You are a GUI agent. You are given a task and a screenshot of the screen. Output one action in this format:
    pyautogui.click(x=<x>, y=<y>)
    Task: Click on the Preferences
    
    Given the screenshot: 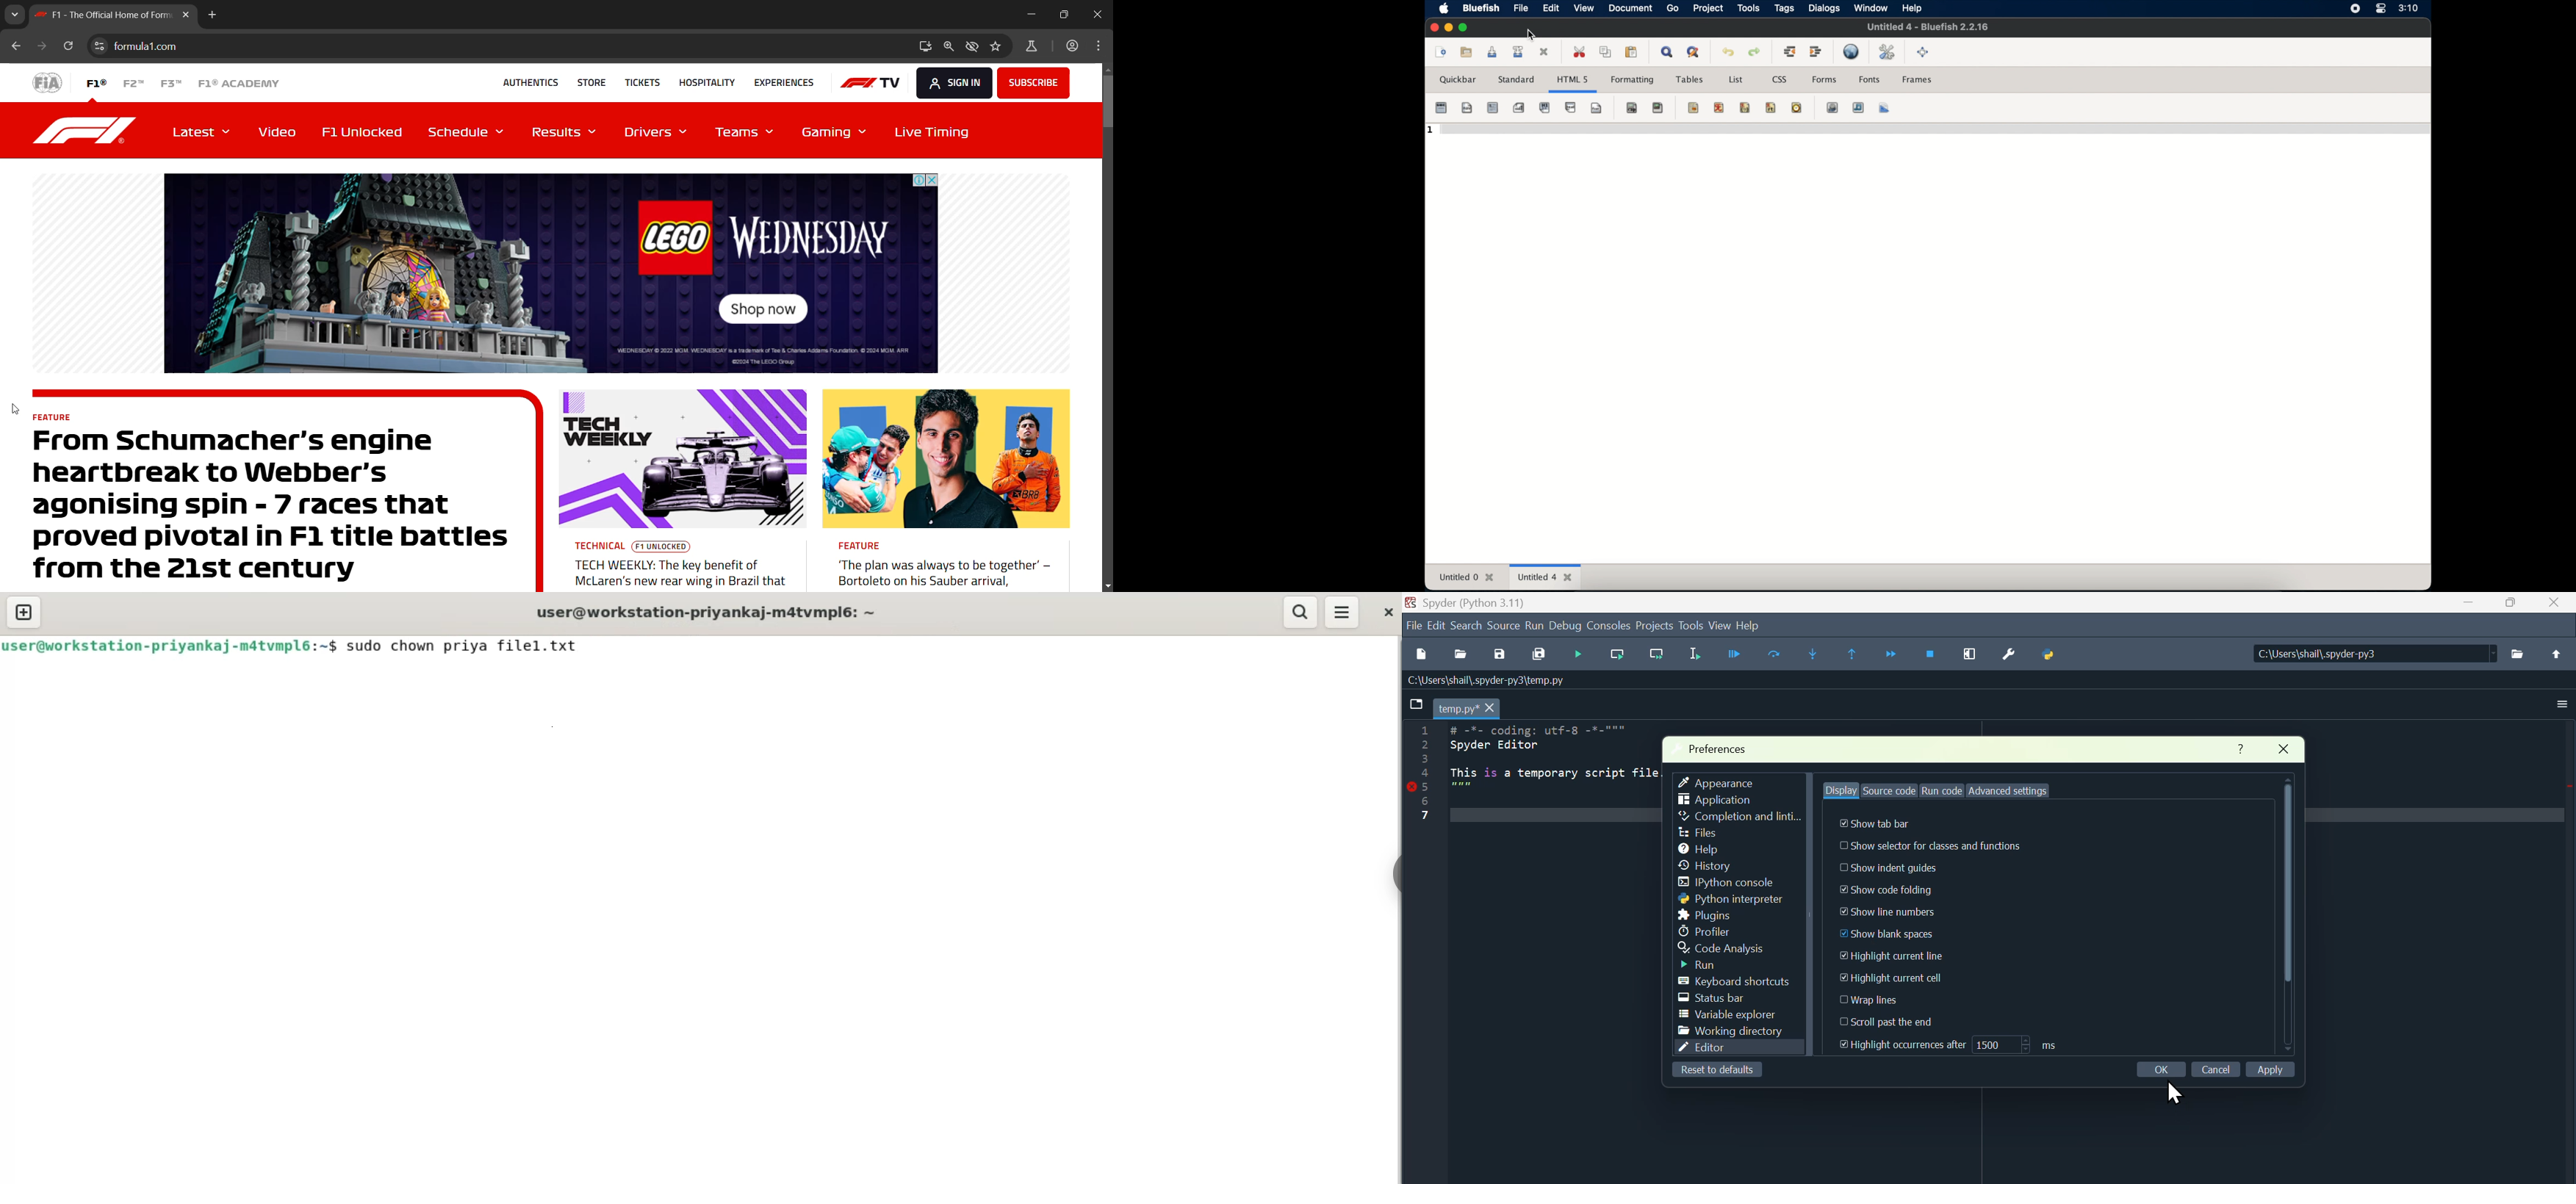 What is the action you would take?
    pyautogui.click(x=2009, y=655)
    